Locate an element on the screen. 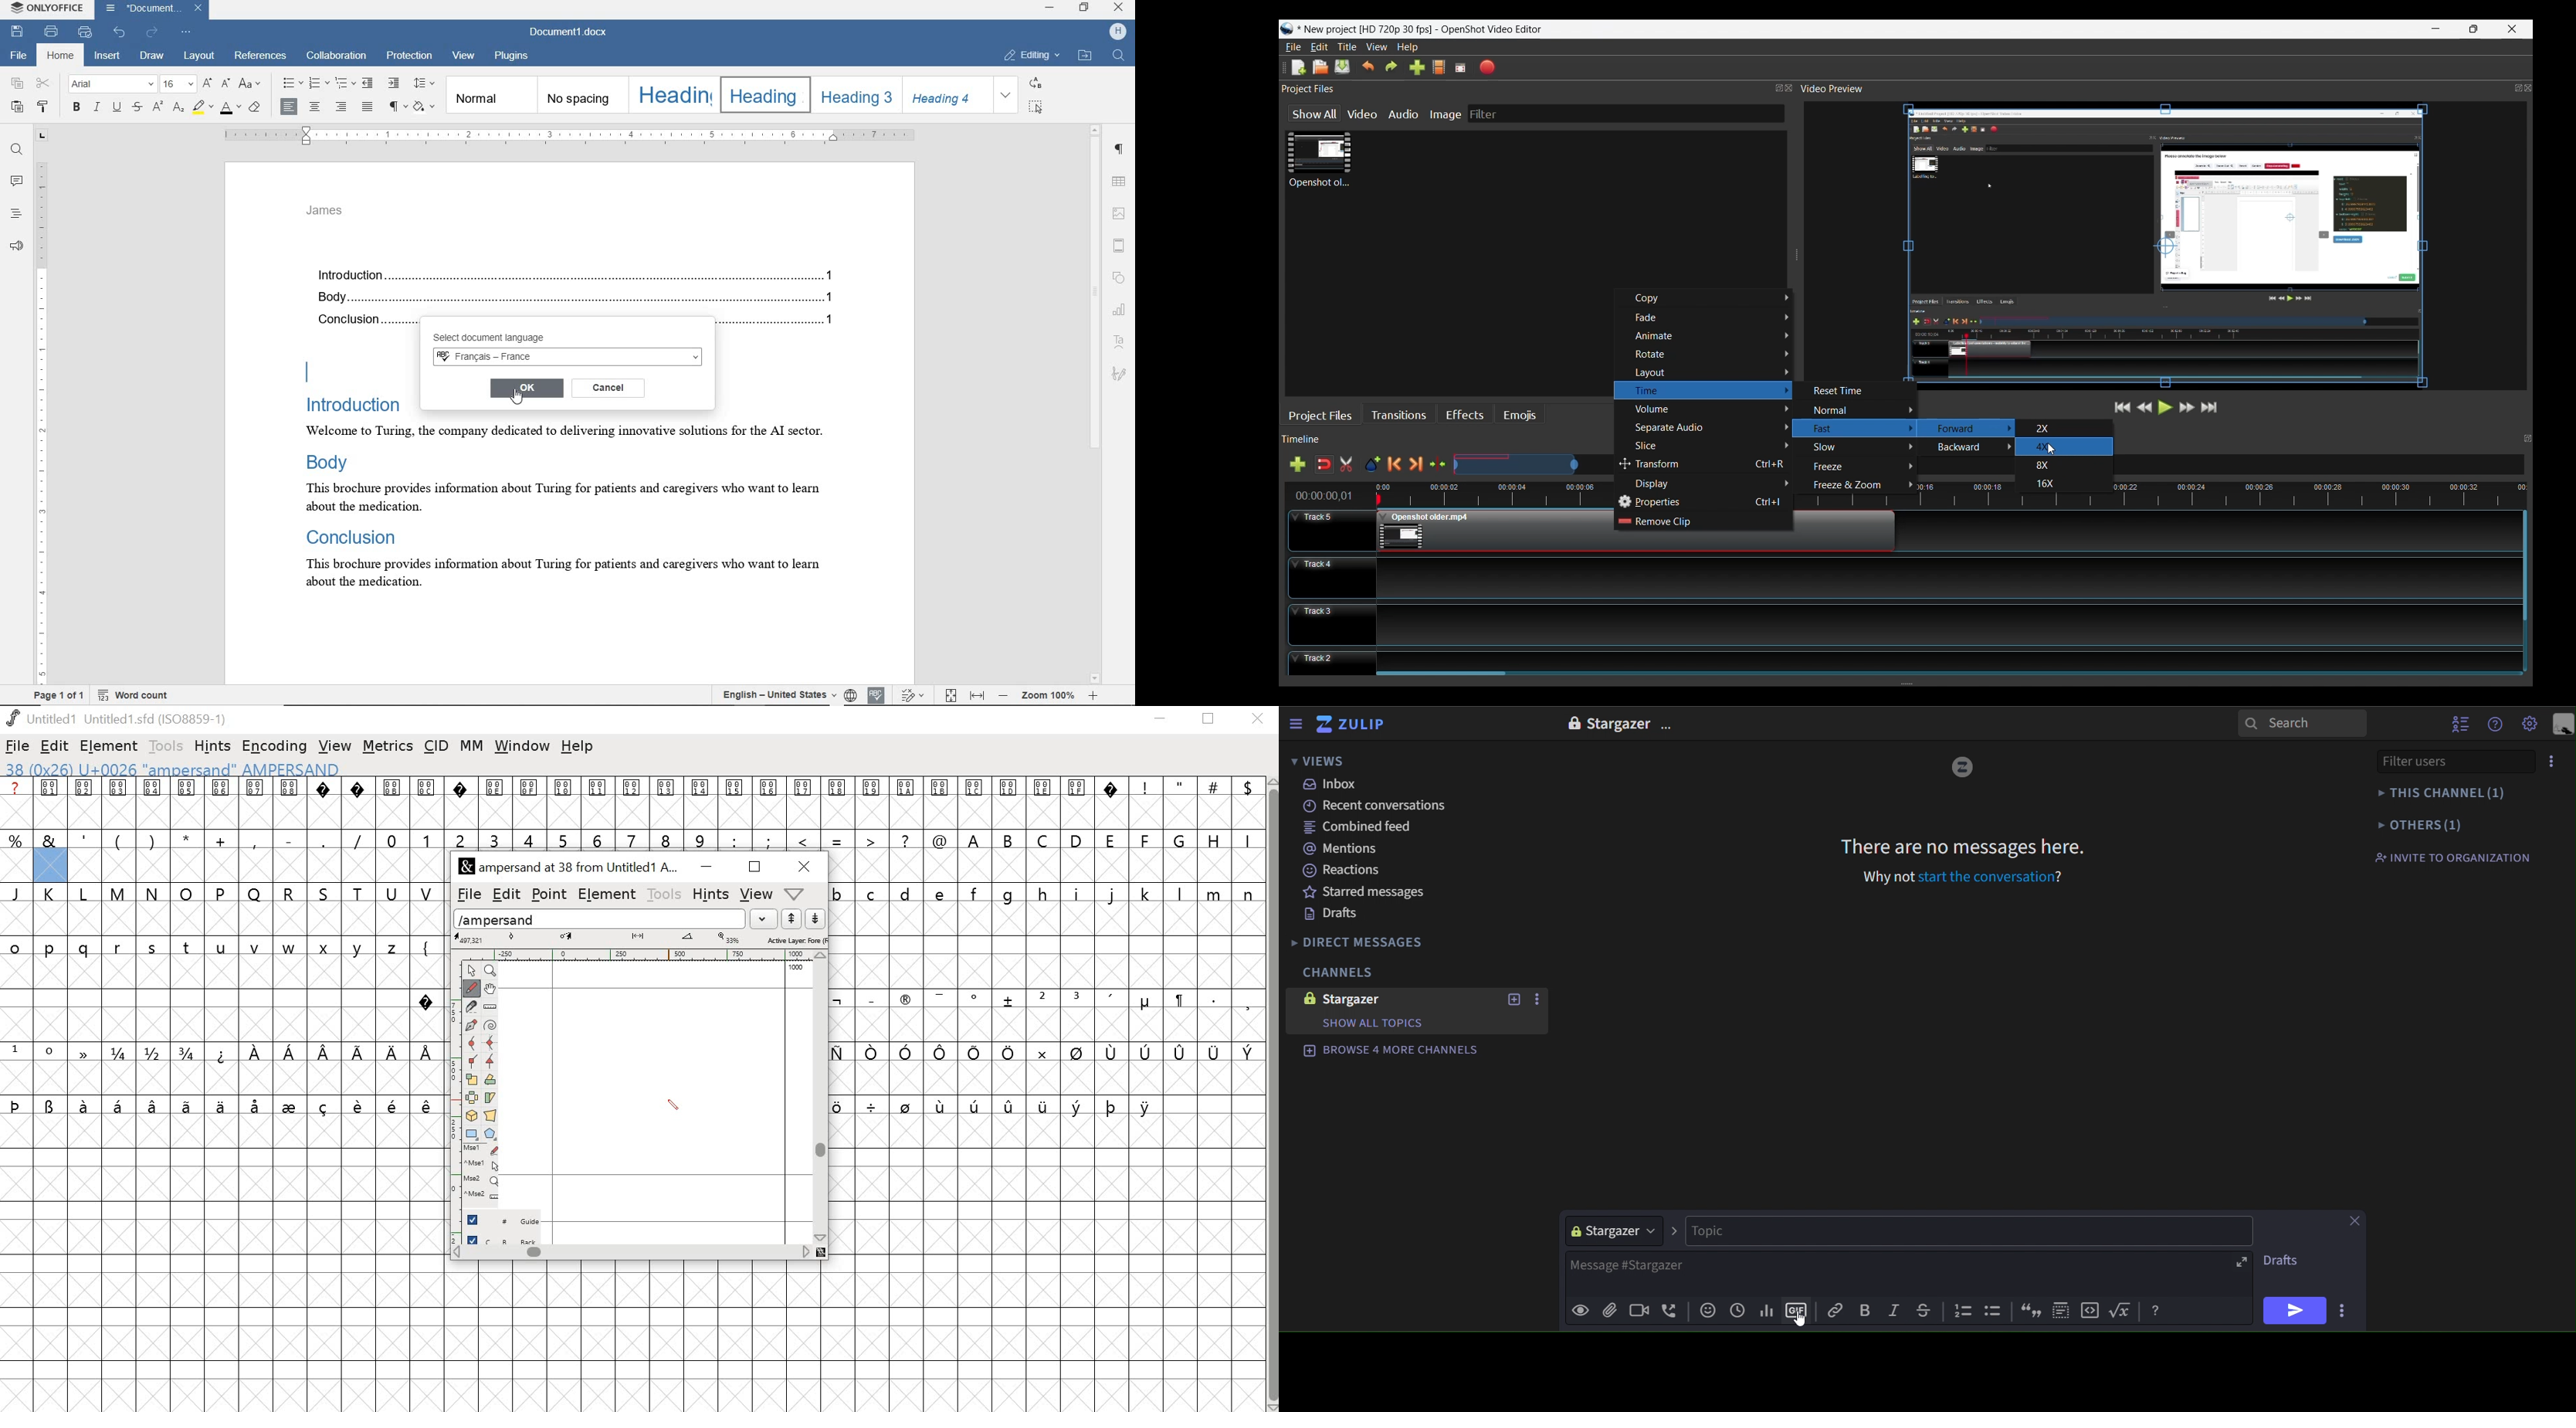  V is located at coordinates (428, 892).